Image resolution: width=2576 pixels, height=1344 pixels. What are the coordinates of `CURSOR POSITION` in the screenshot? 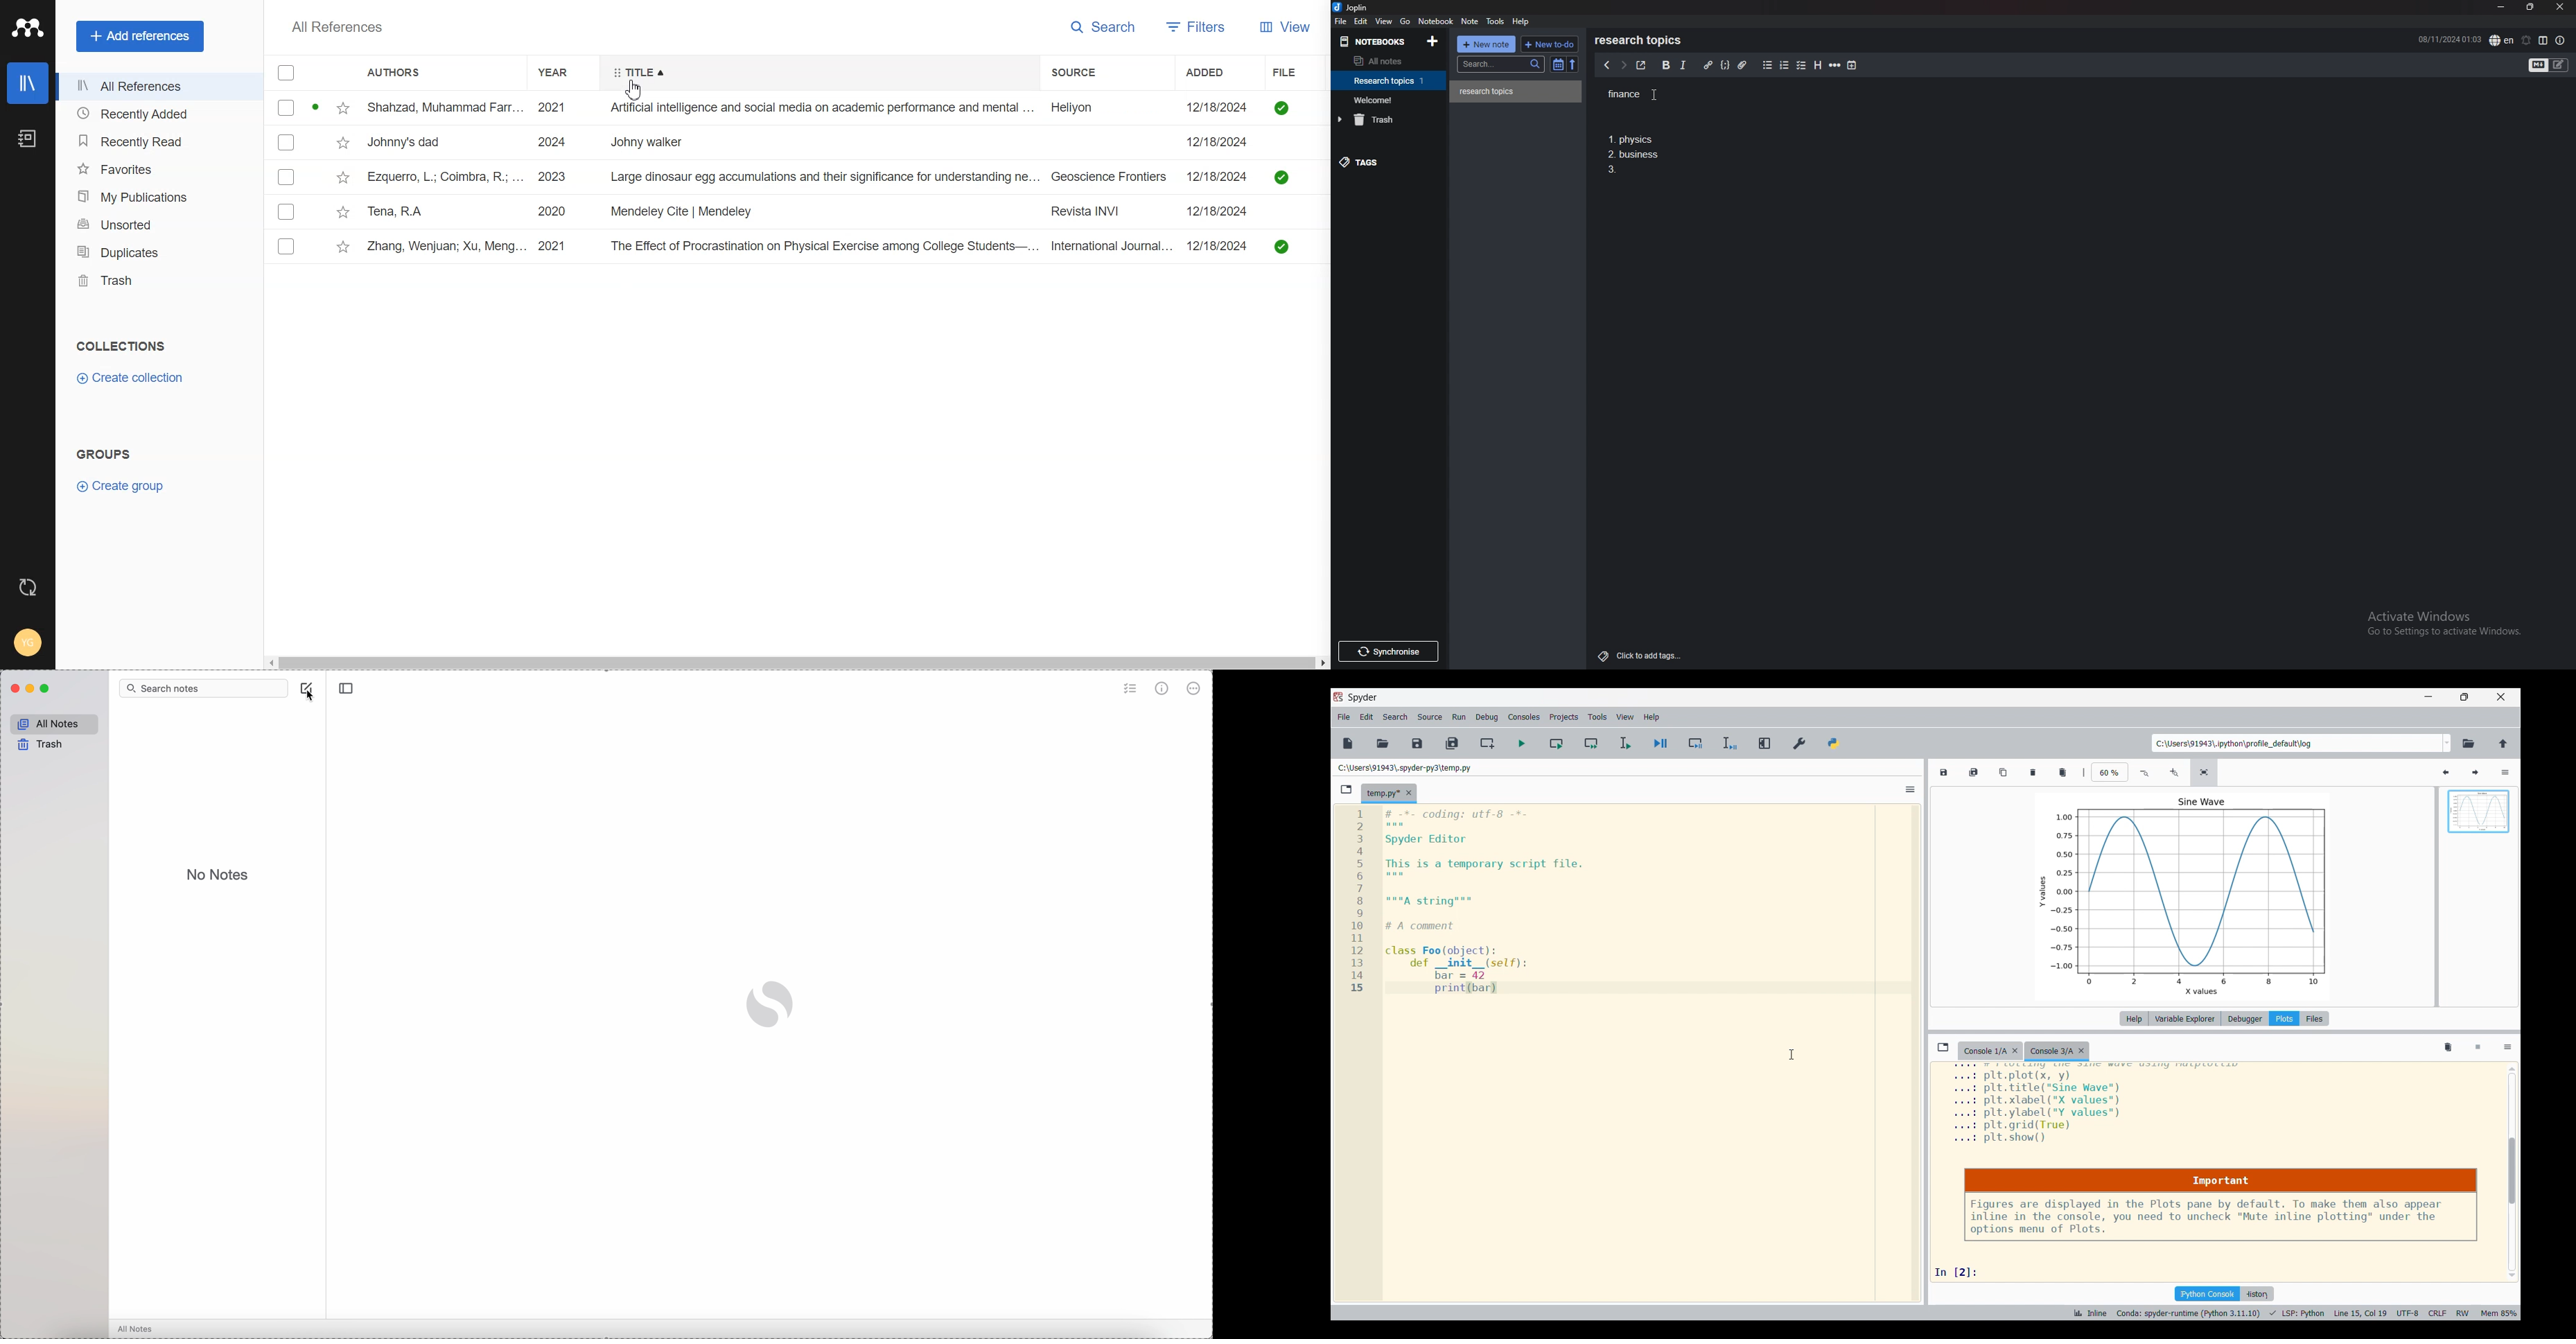 It's located at (2360, 1314).